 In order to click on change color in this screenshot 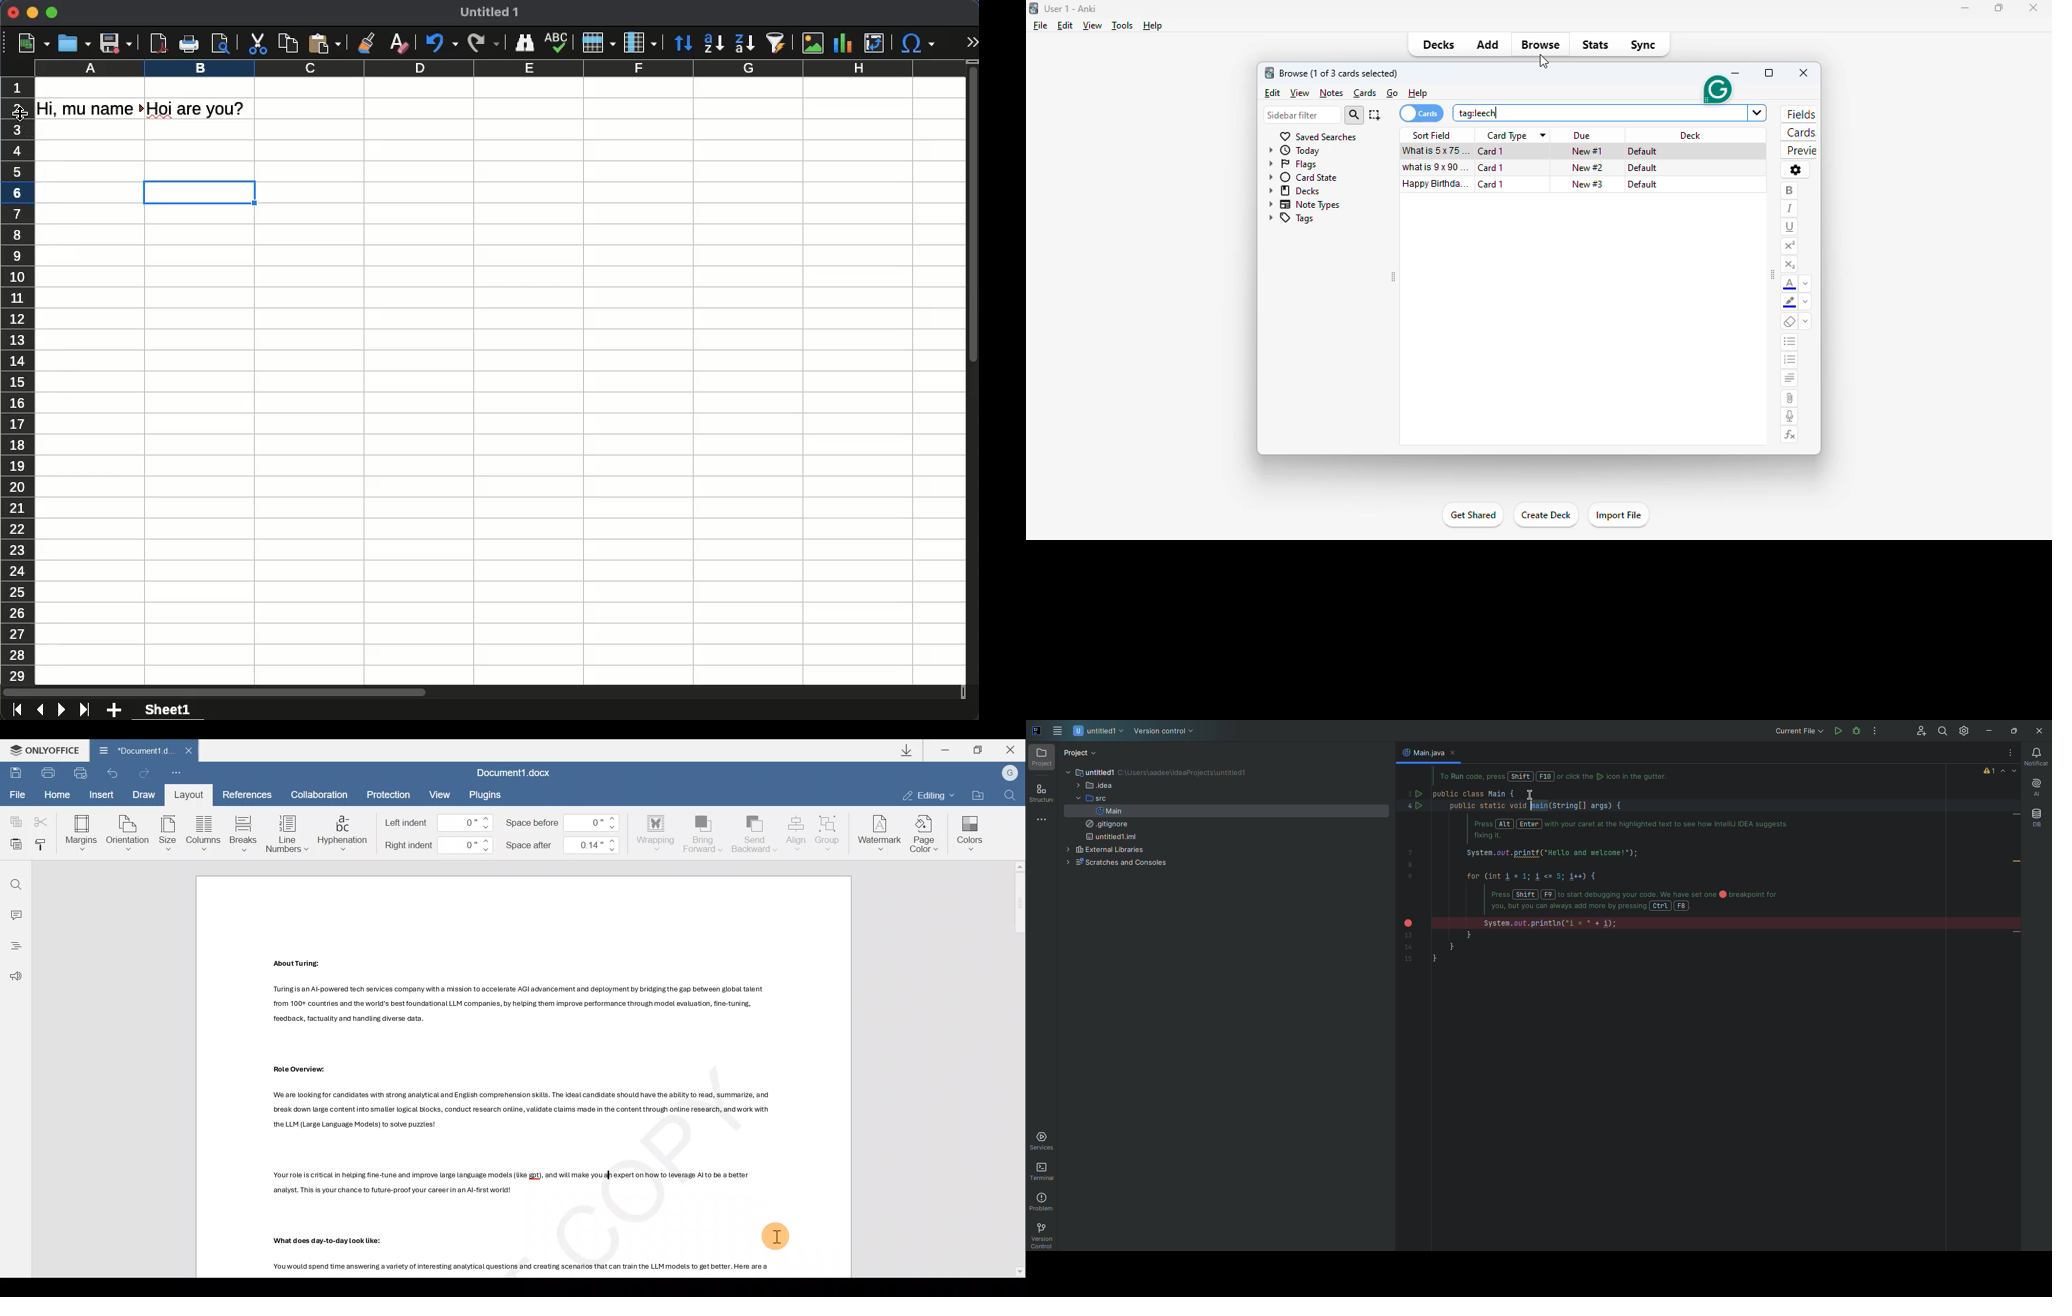, I will do `click(1806, 283)`.